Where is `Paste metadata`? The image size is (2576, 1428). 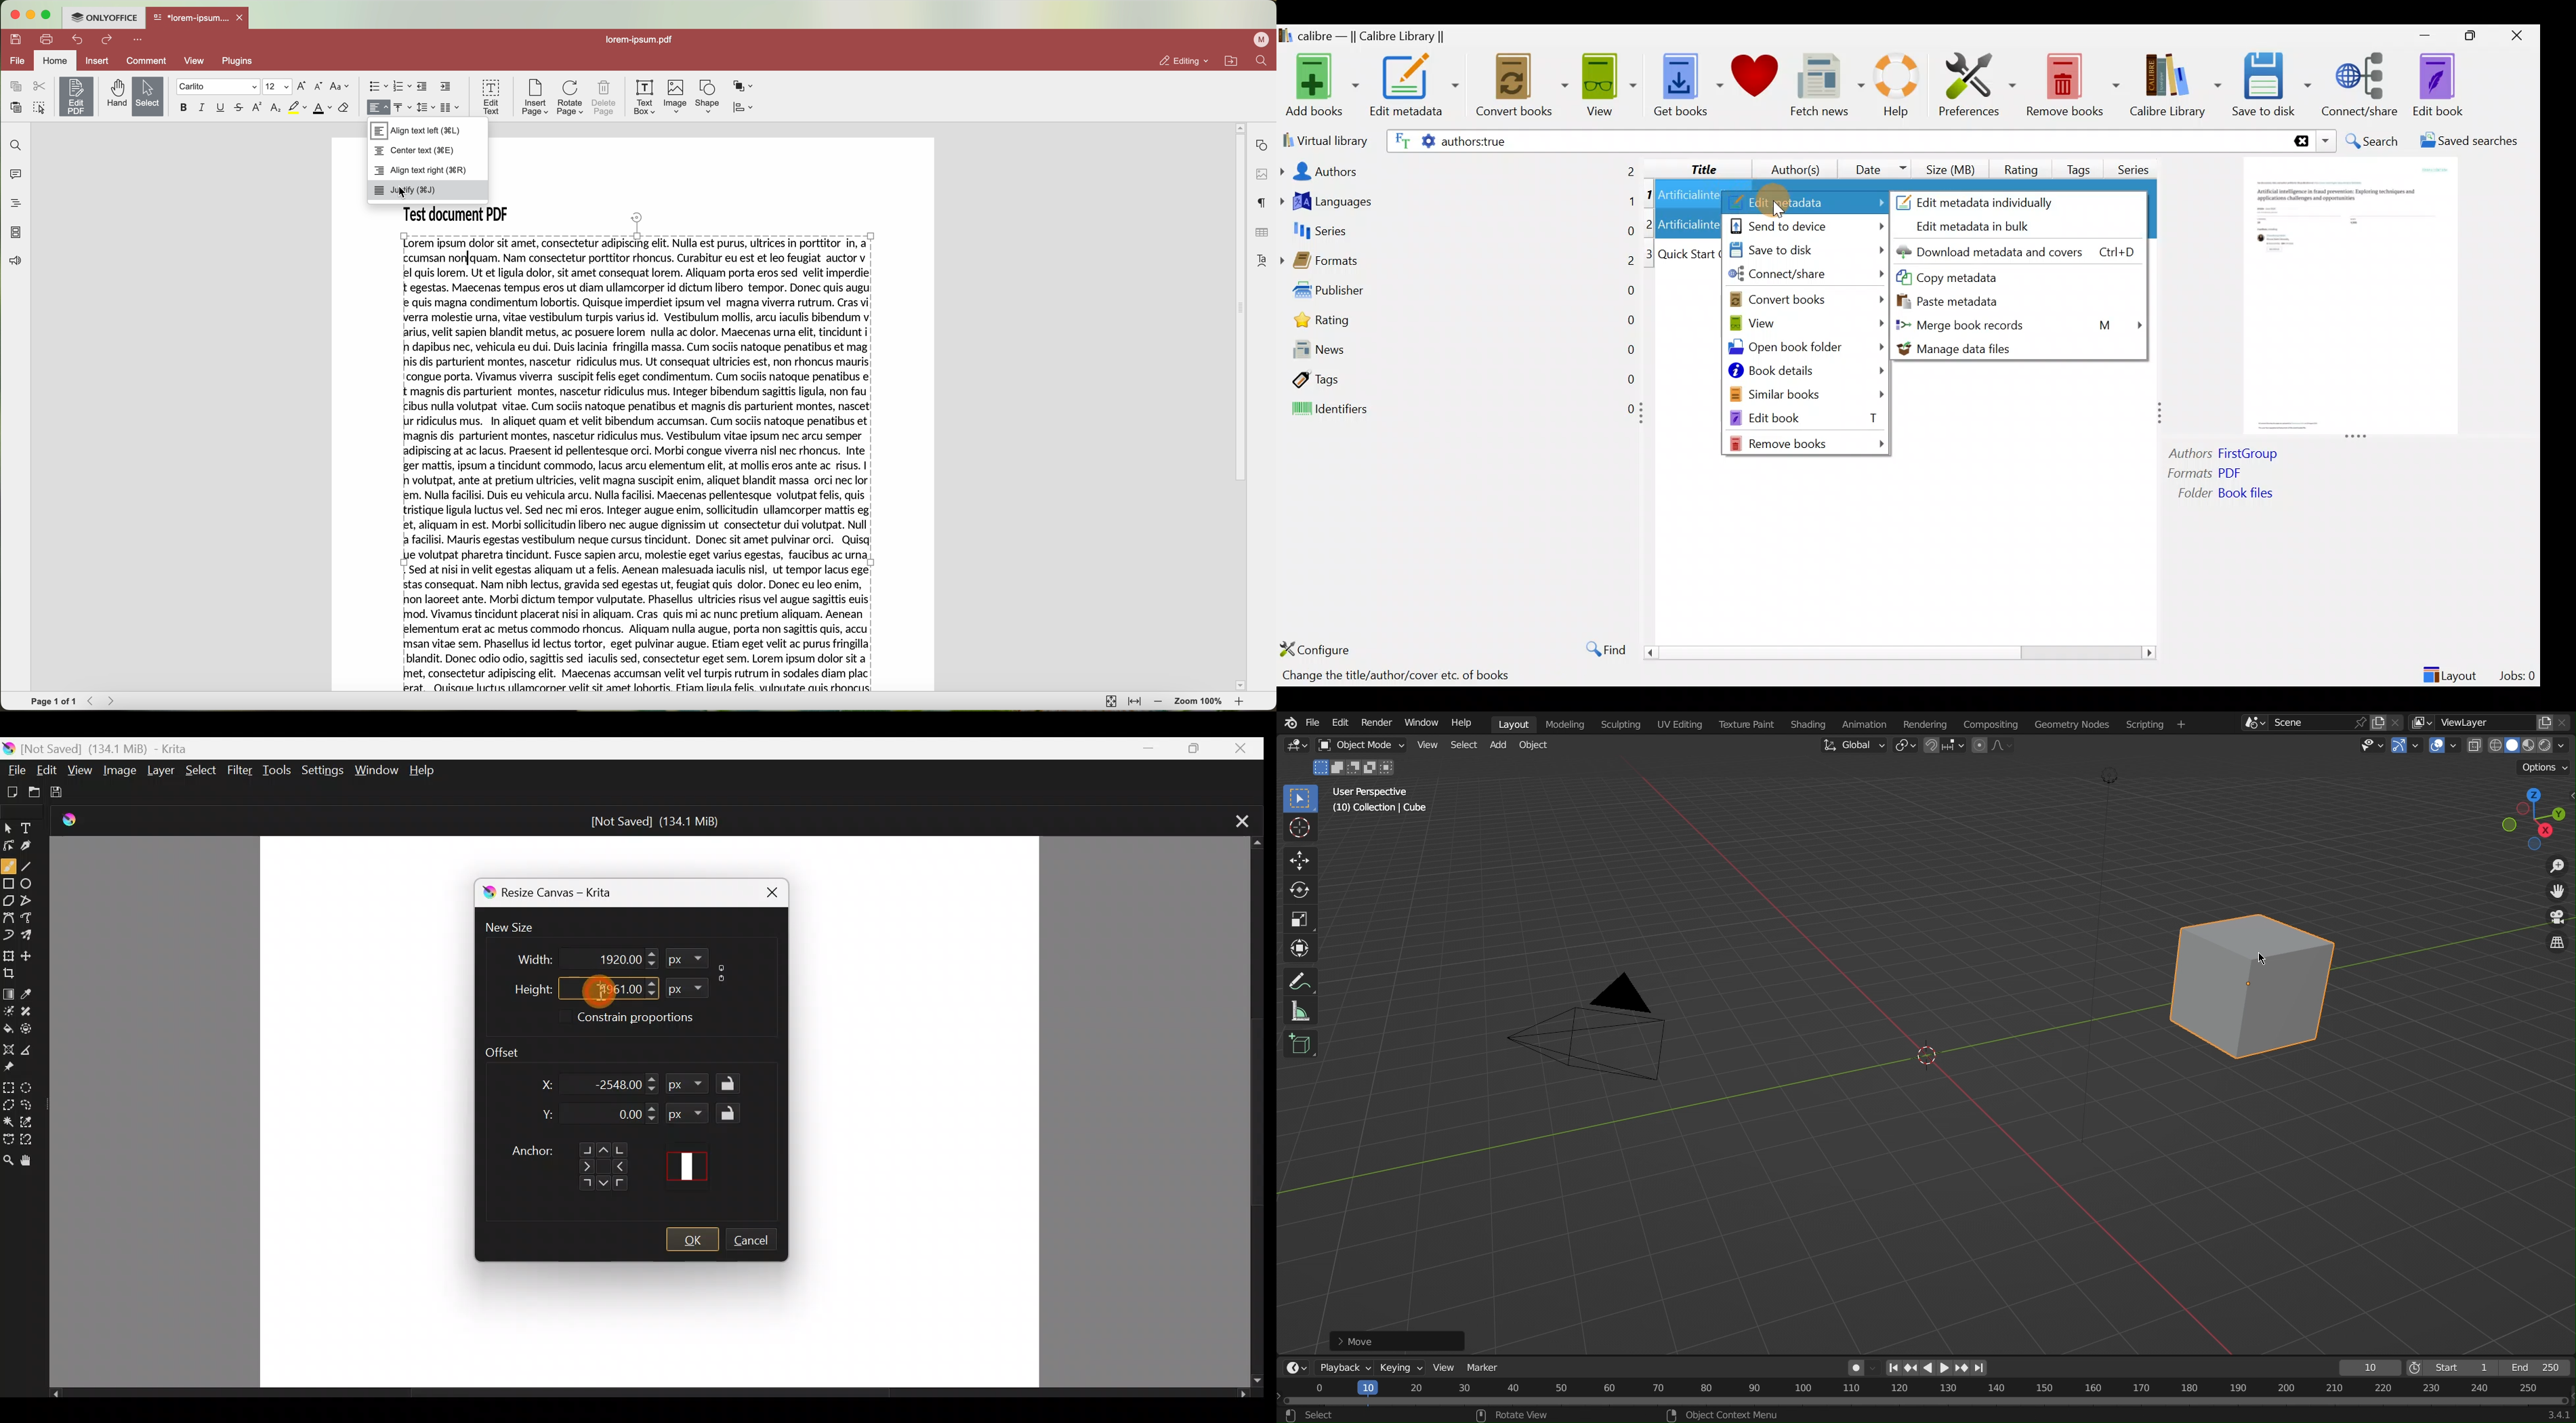 Paste metadata is located at coordinates (1961, 300).